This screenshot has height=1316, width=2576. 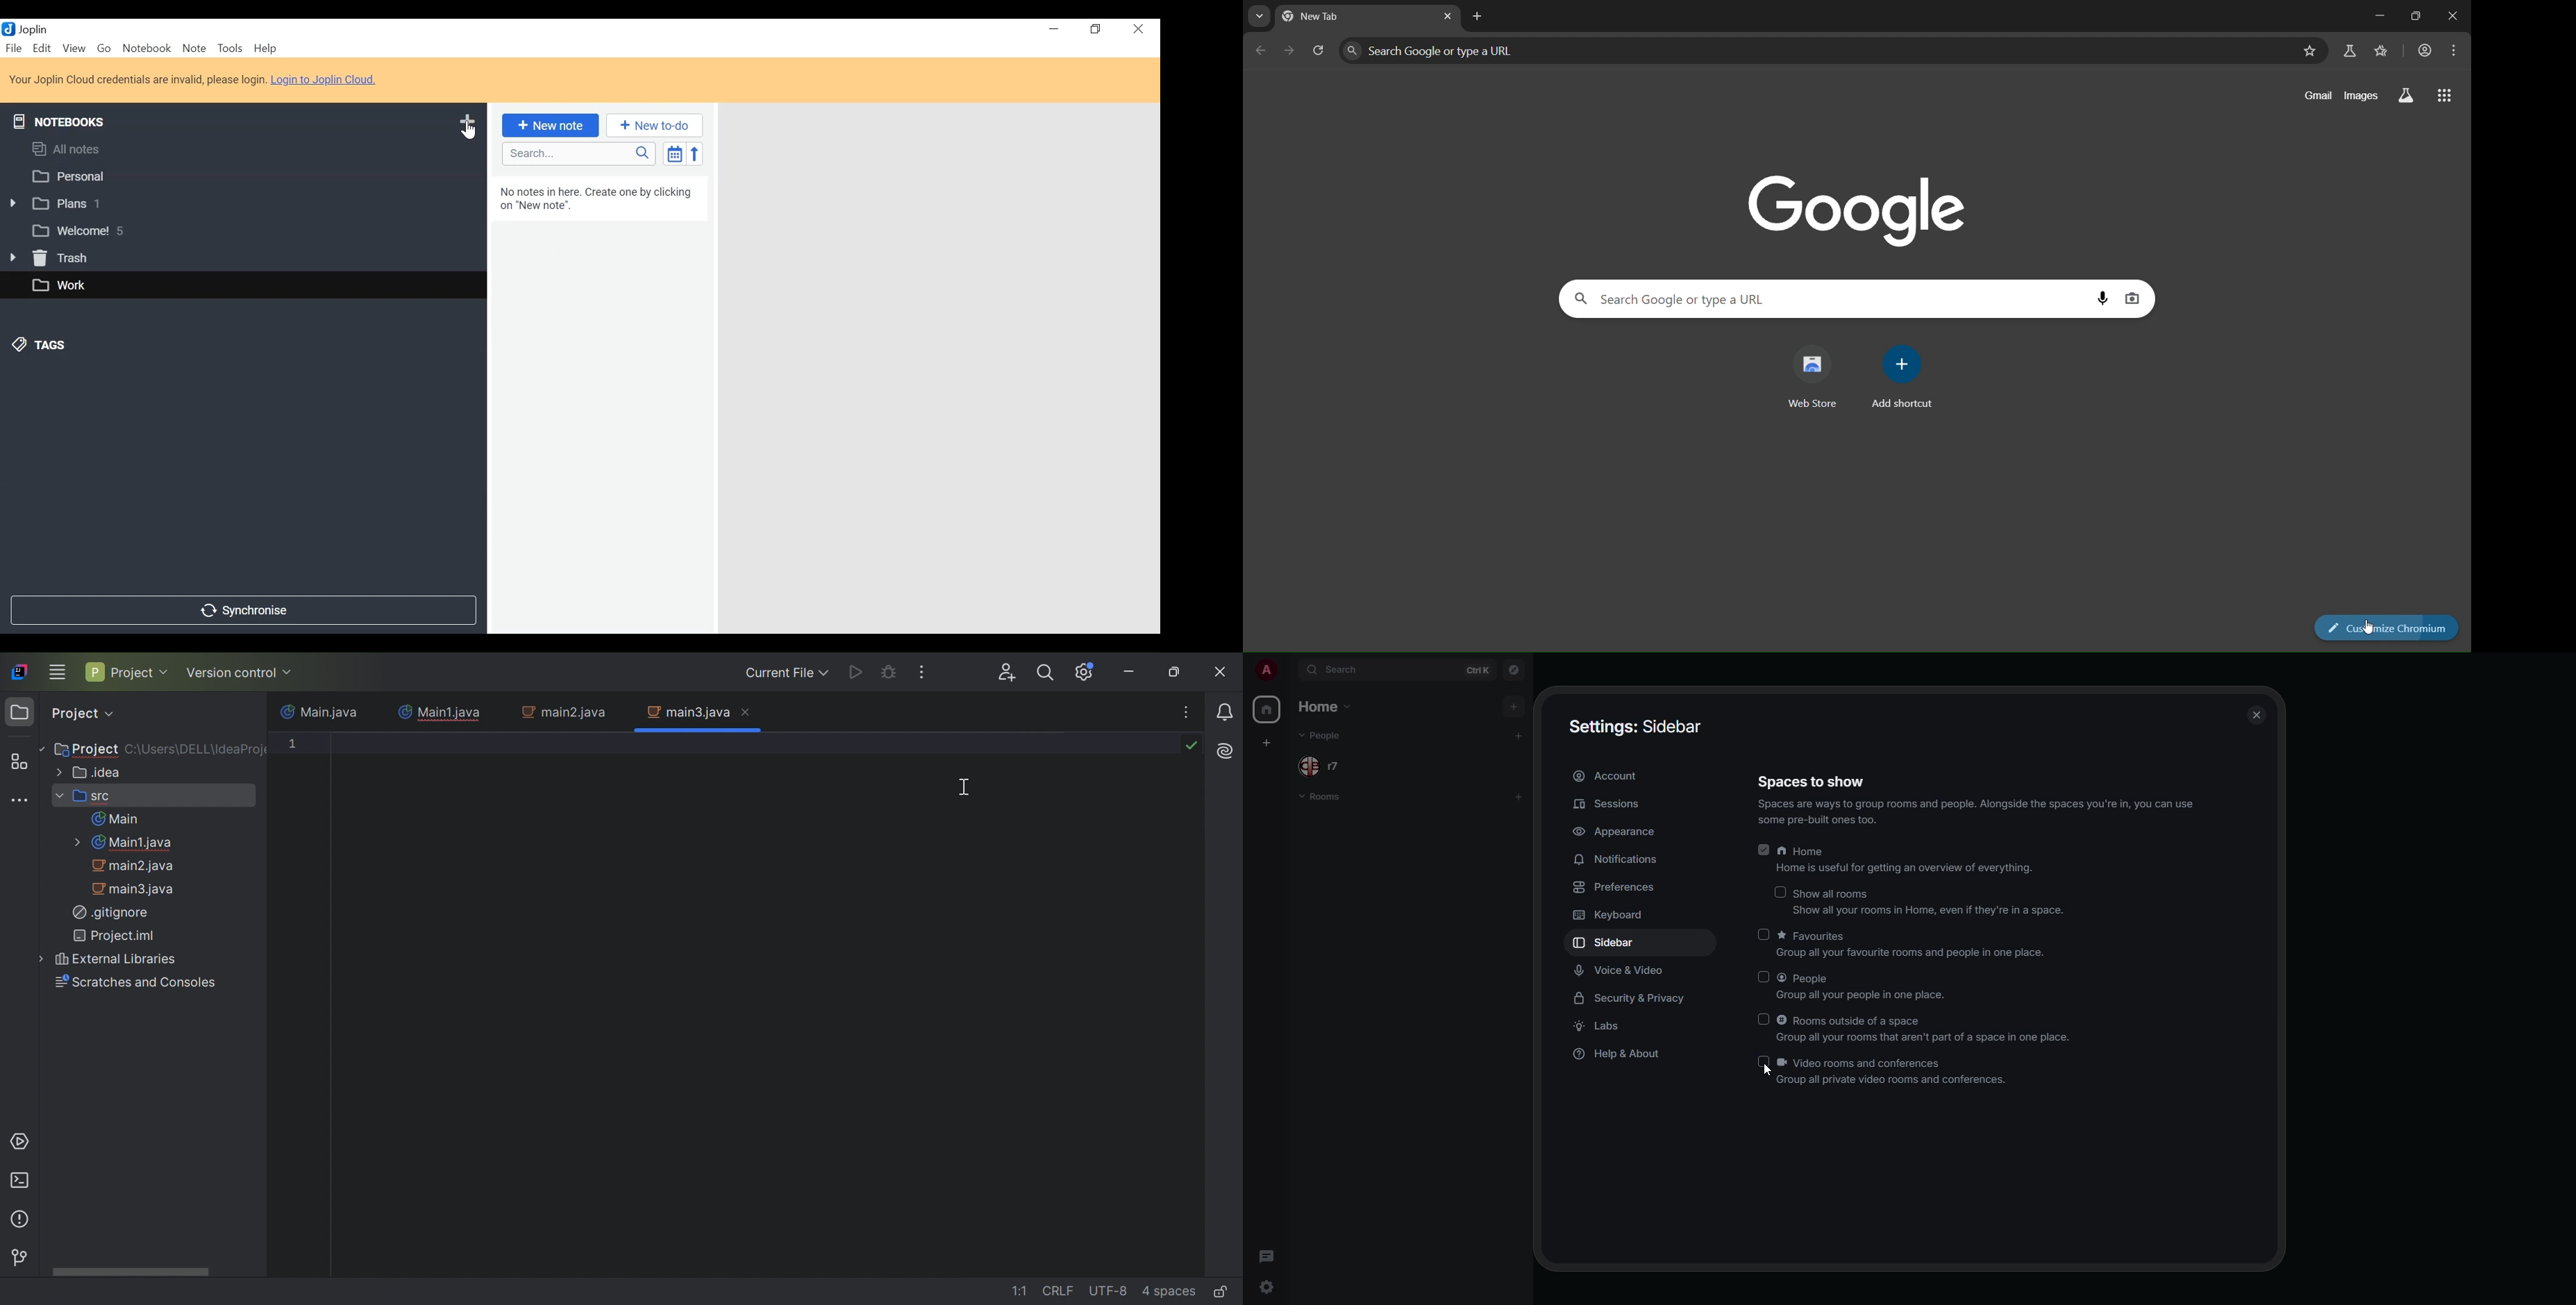 I want to click on Login to Joplin Cloud, so click(x=323, y=85).